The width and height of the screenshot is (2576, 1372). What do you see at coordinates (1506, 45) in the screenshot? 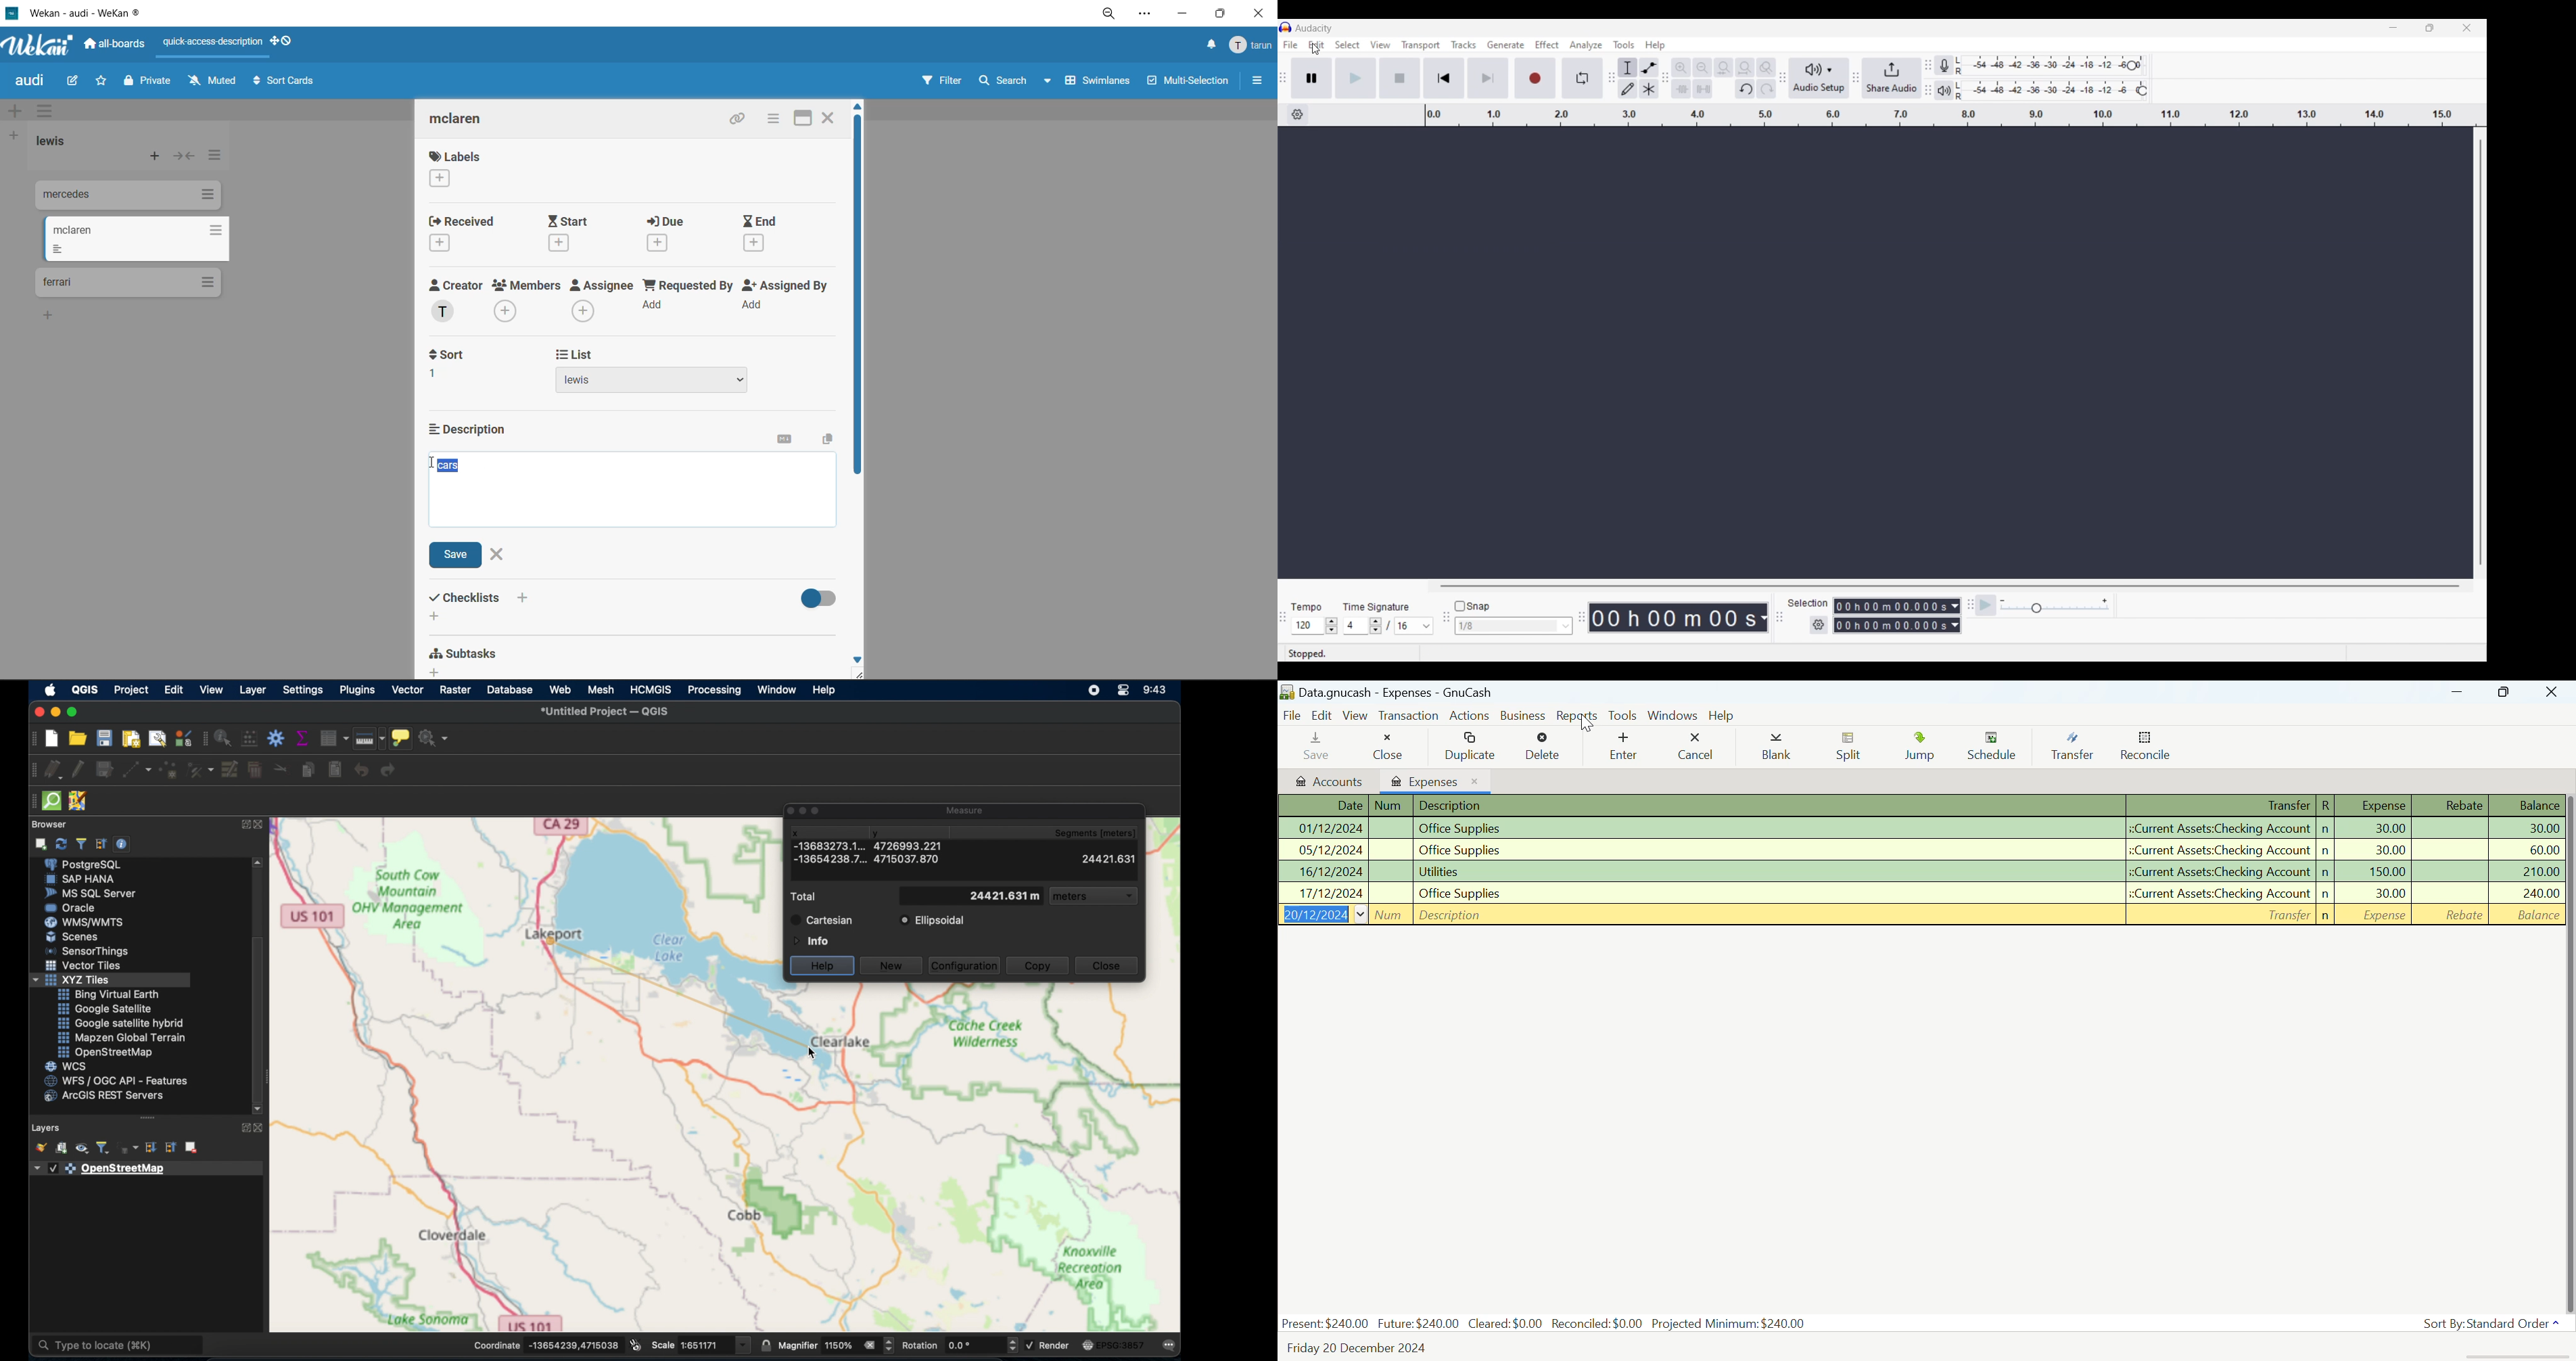
I see `Generate menu` at bounding box center [1506, 45].